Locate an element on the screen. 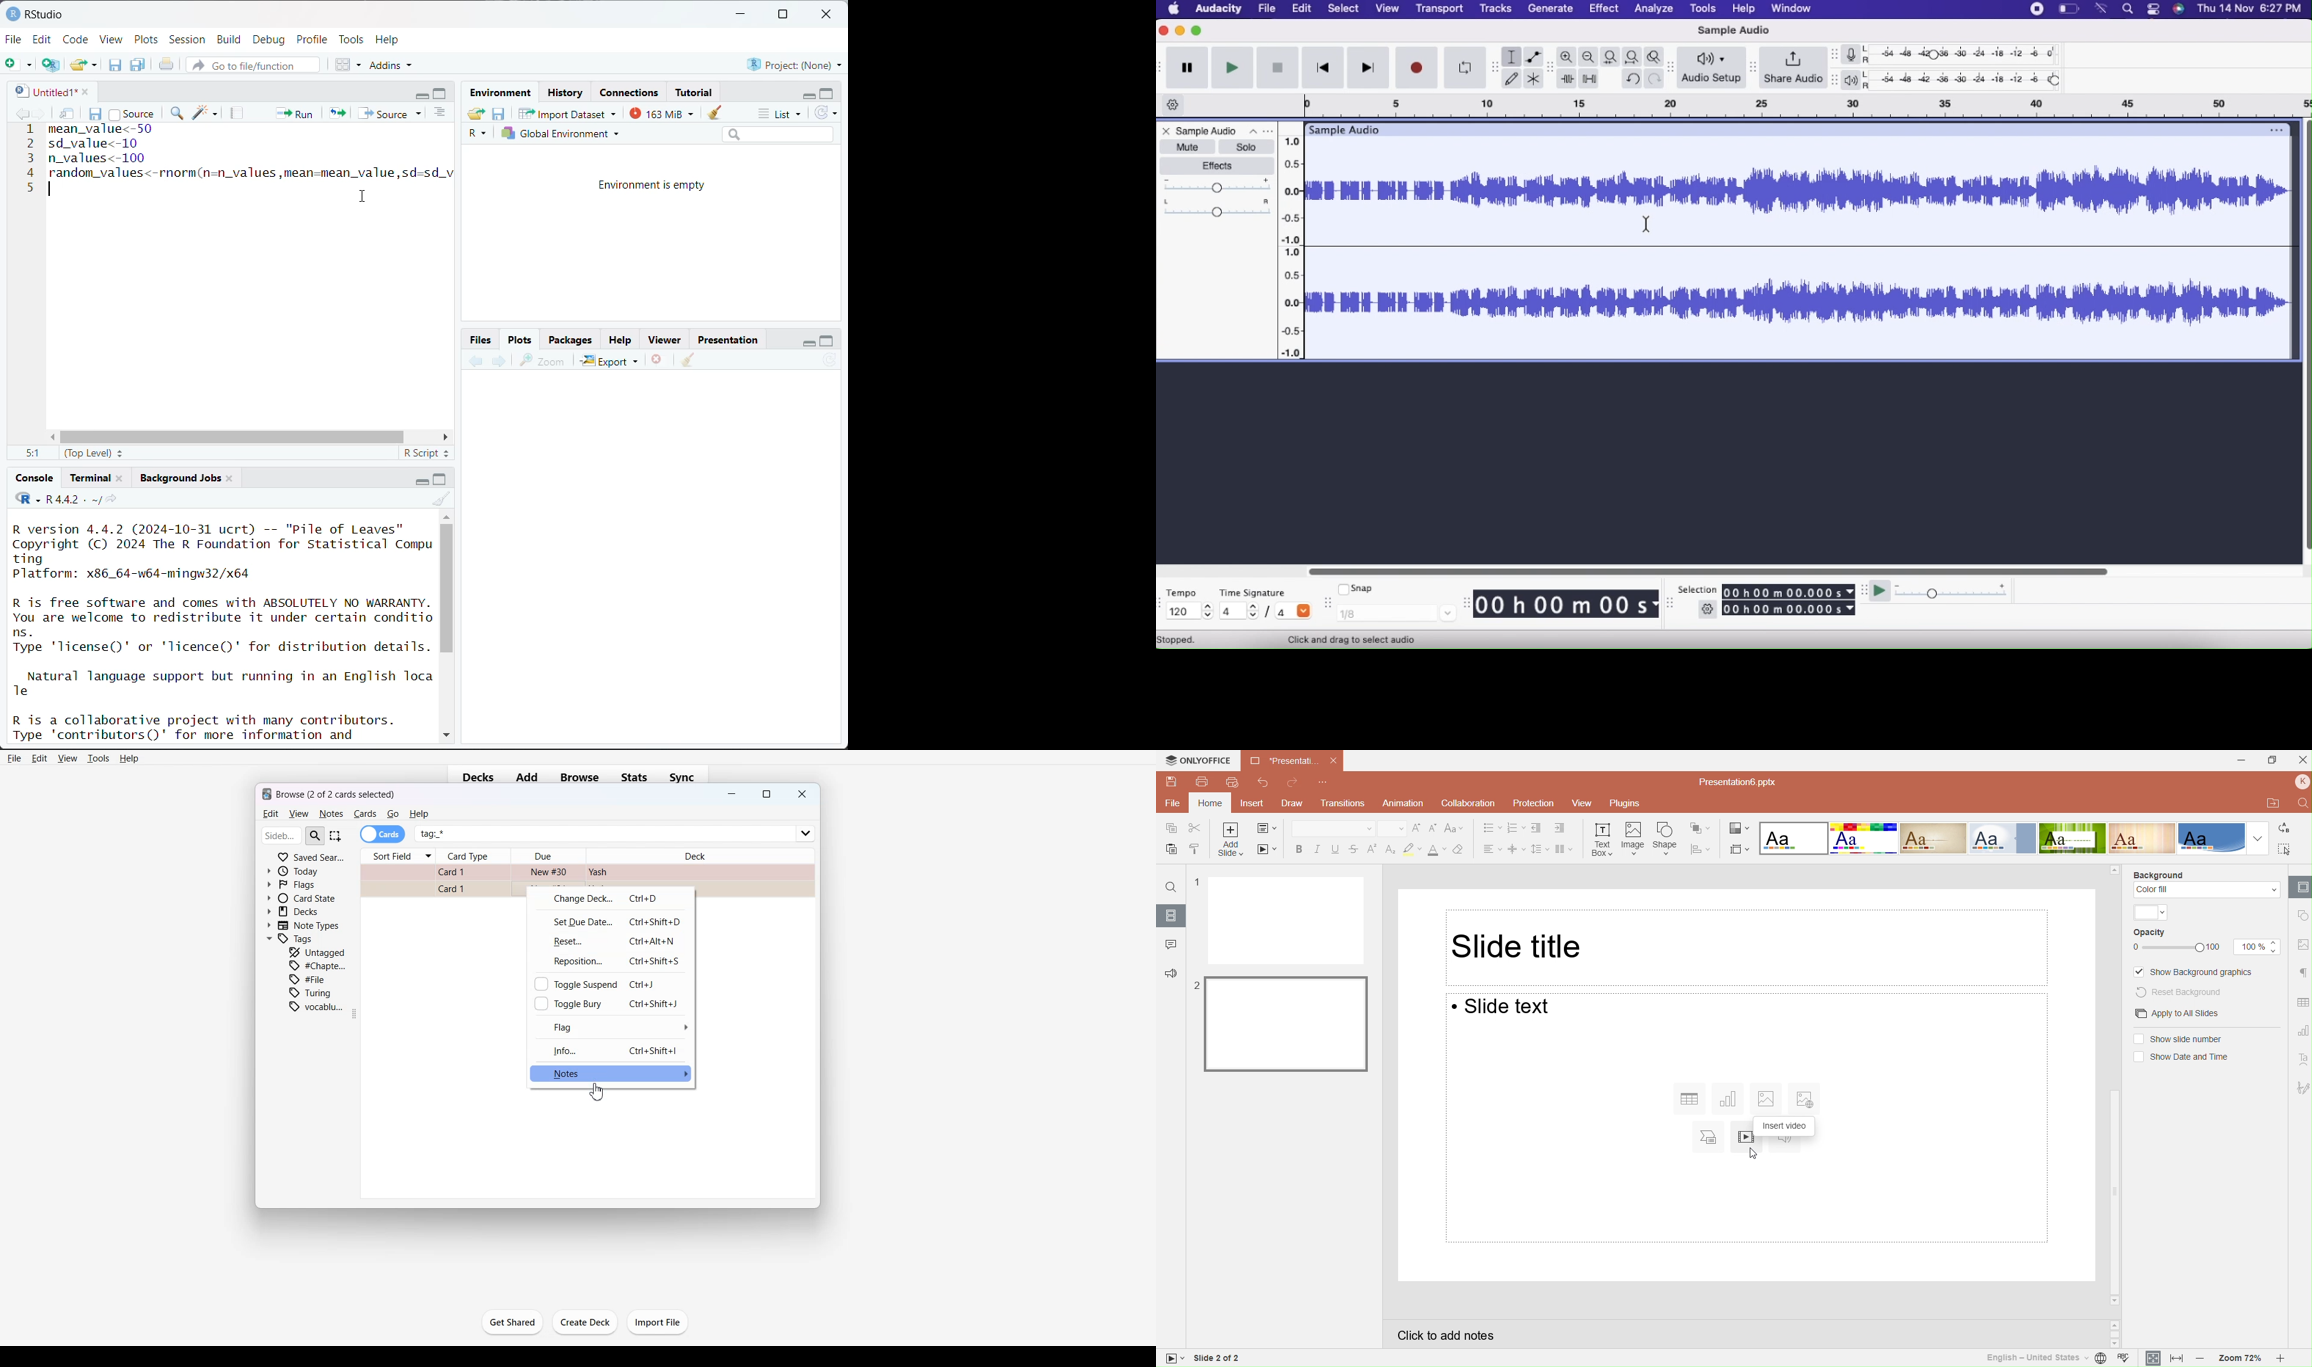 The height and width of the screenshot is (1372, 2324). save current document is located at coordinates (115, 65).